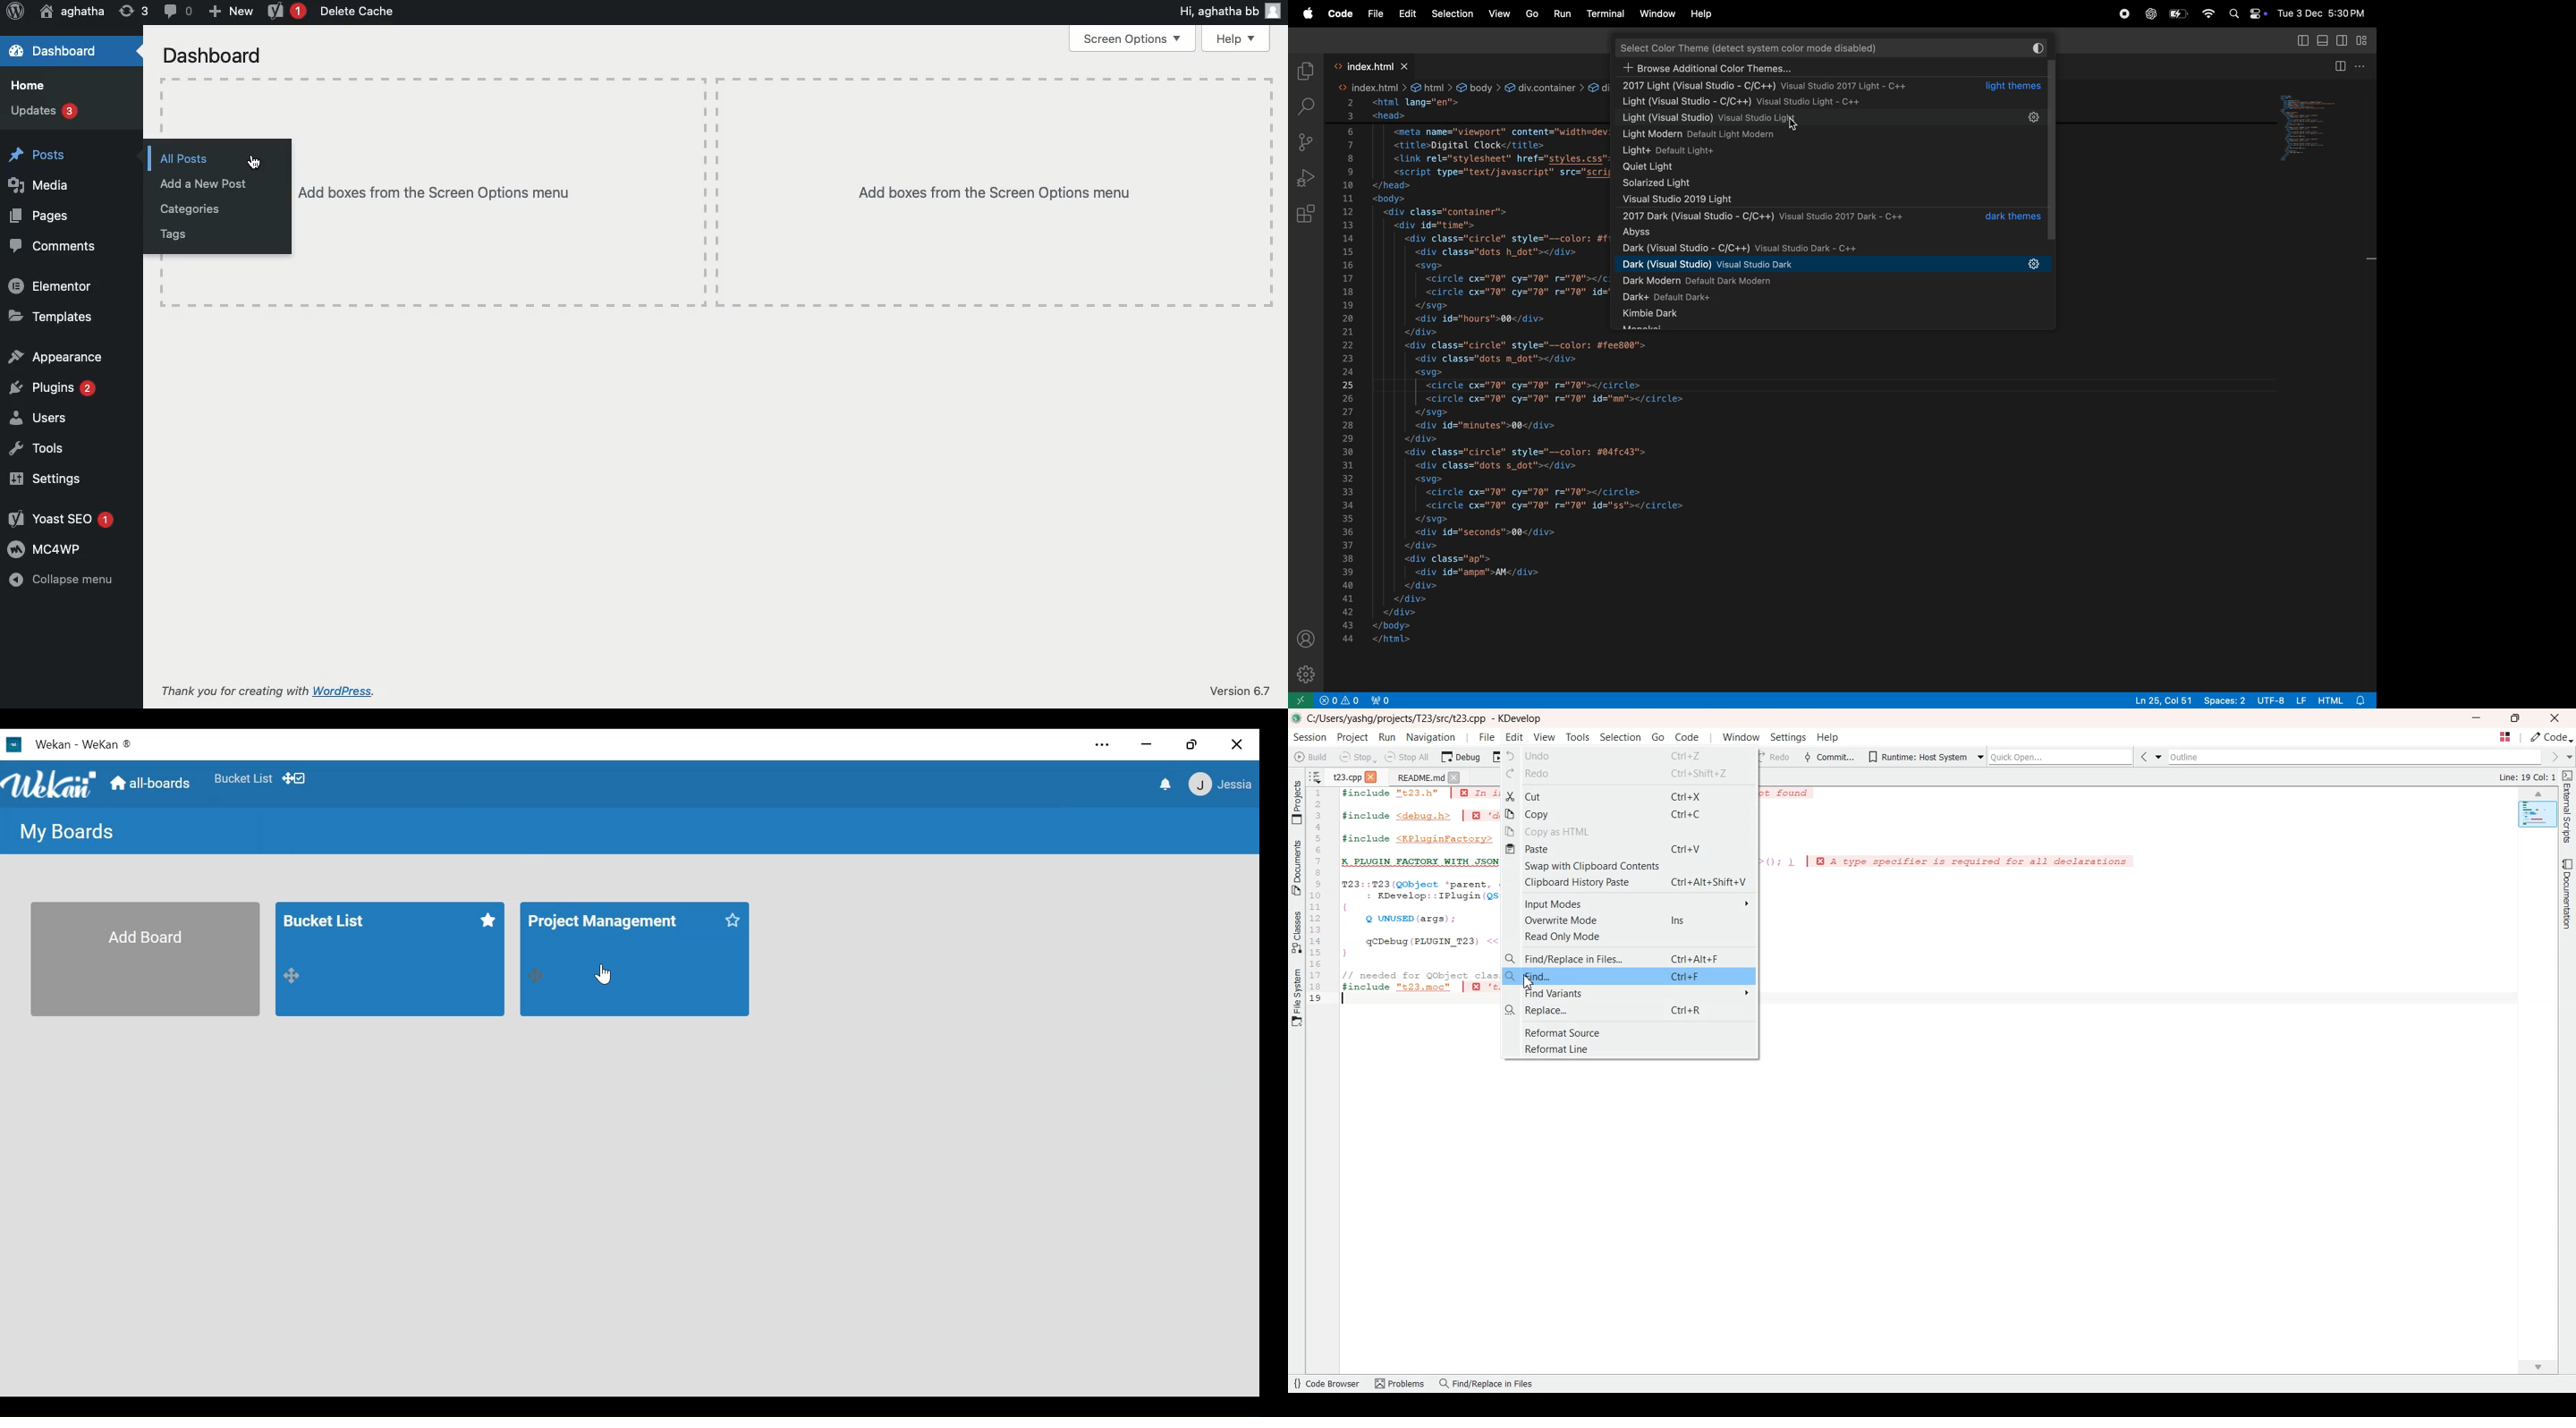  I want to click on Categories, so click(185, 208).